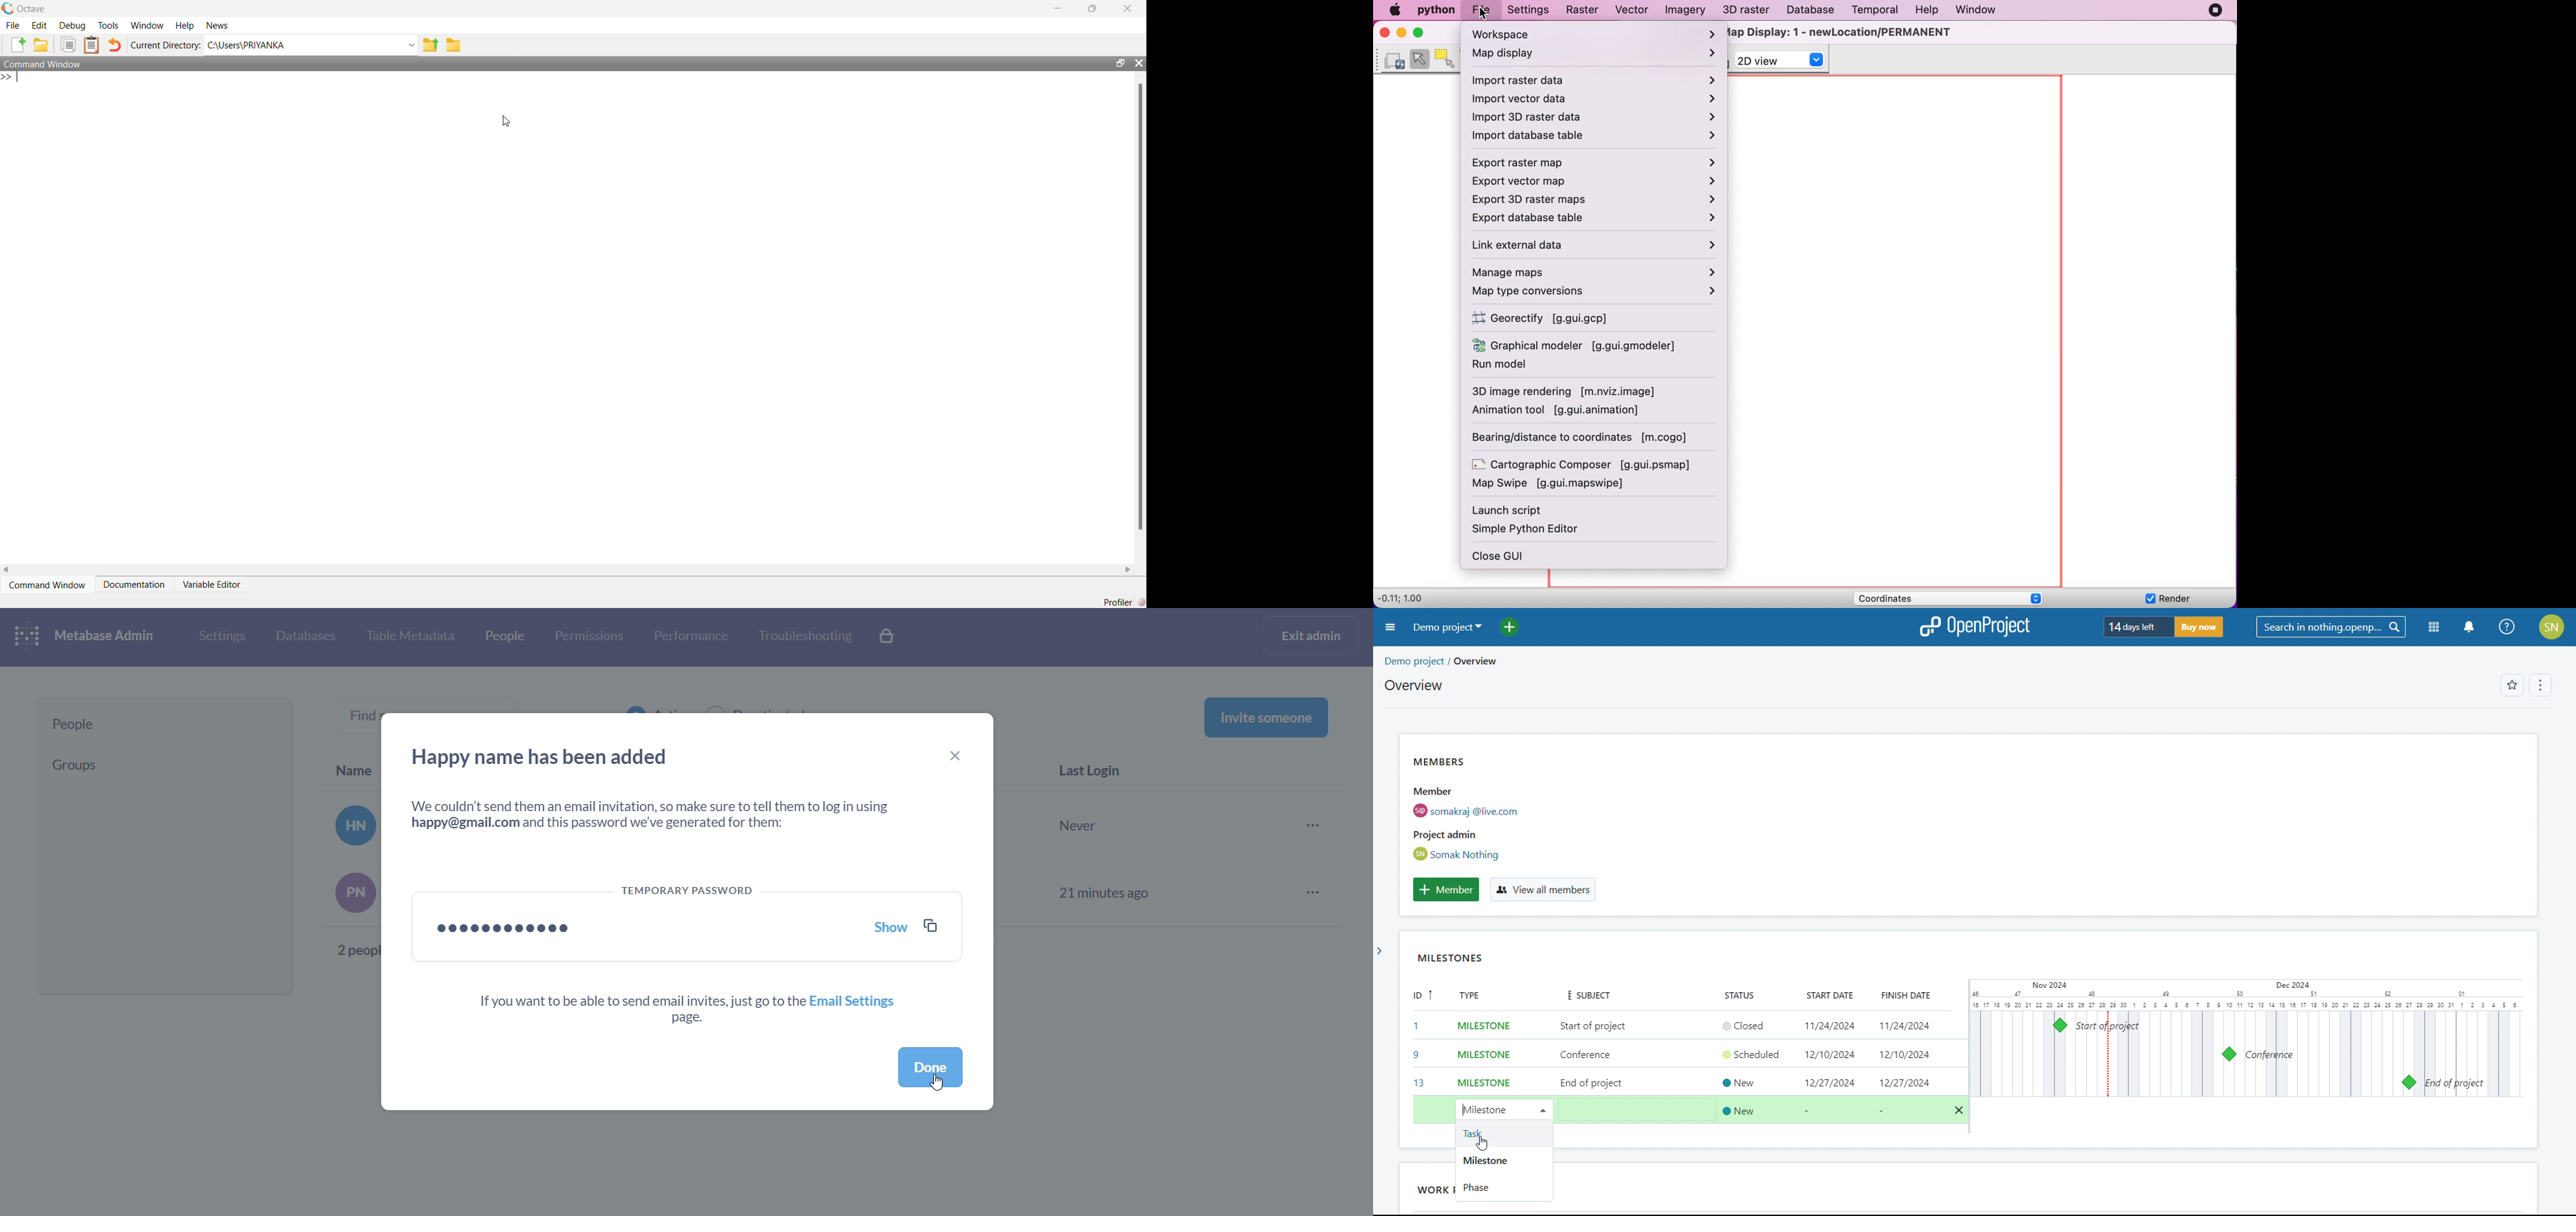 This screenshot has width=2576, height=1232. What do you see at coordinates (13, 26) in the screenshot?
I see `File` at bounding box center [13, 26].